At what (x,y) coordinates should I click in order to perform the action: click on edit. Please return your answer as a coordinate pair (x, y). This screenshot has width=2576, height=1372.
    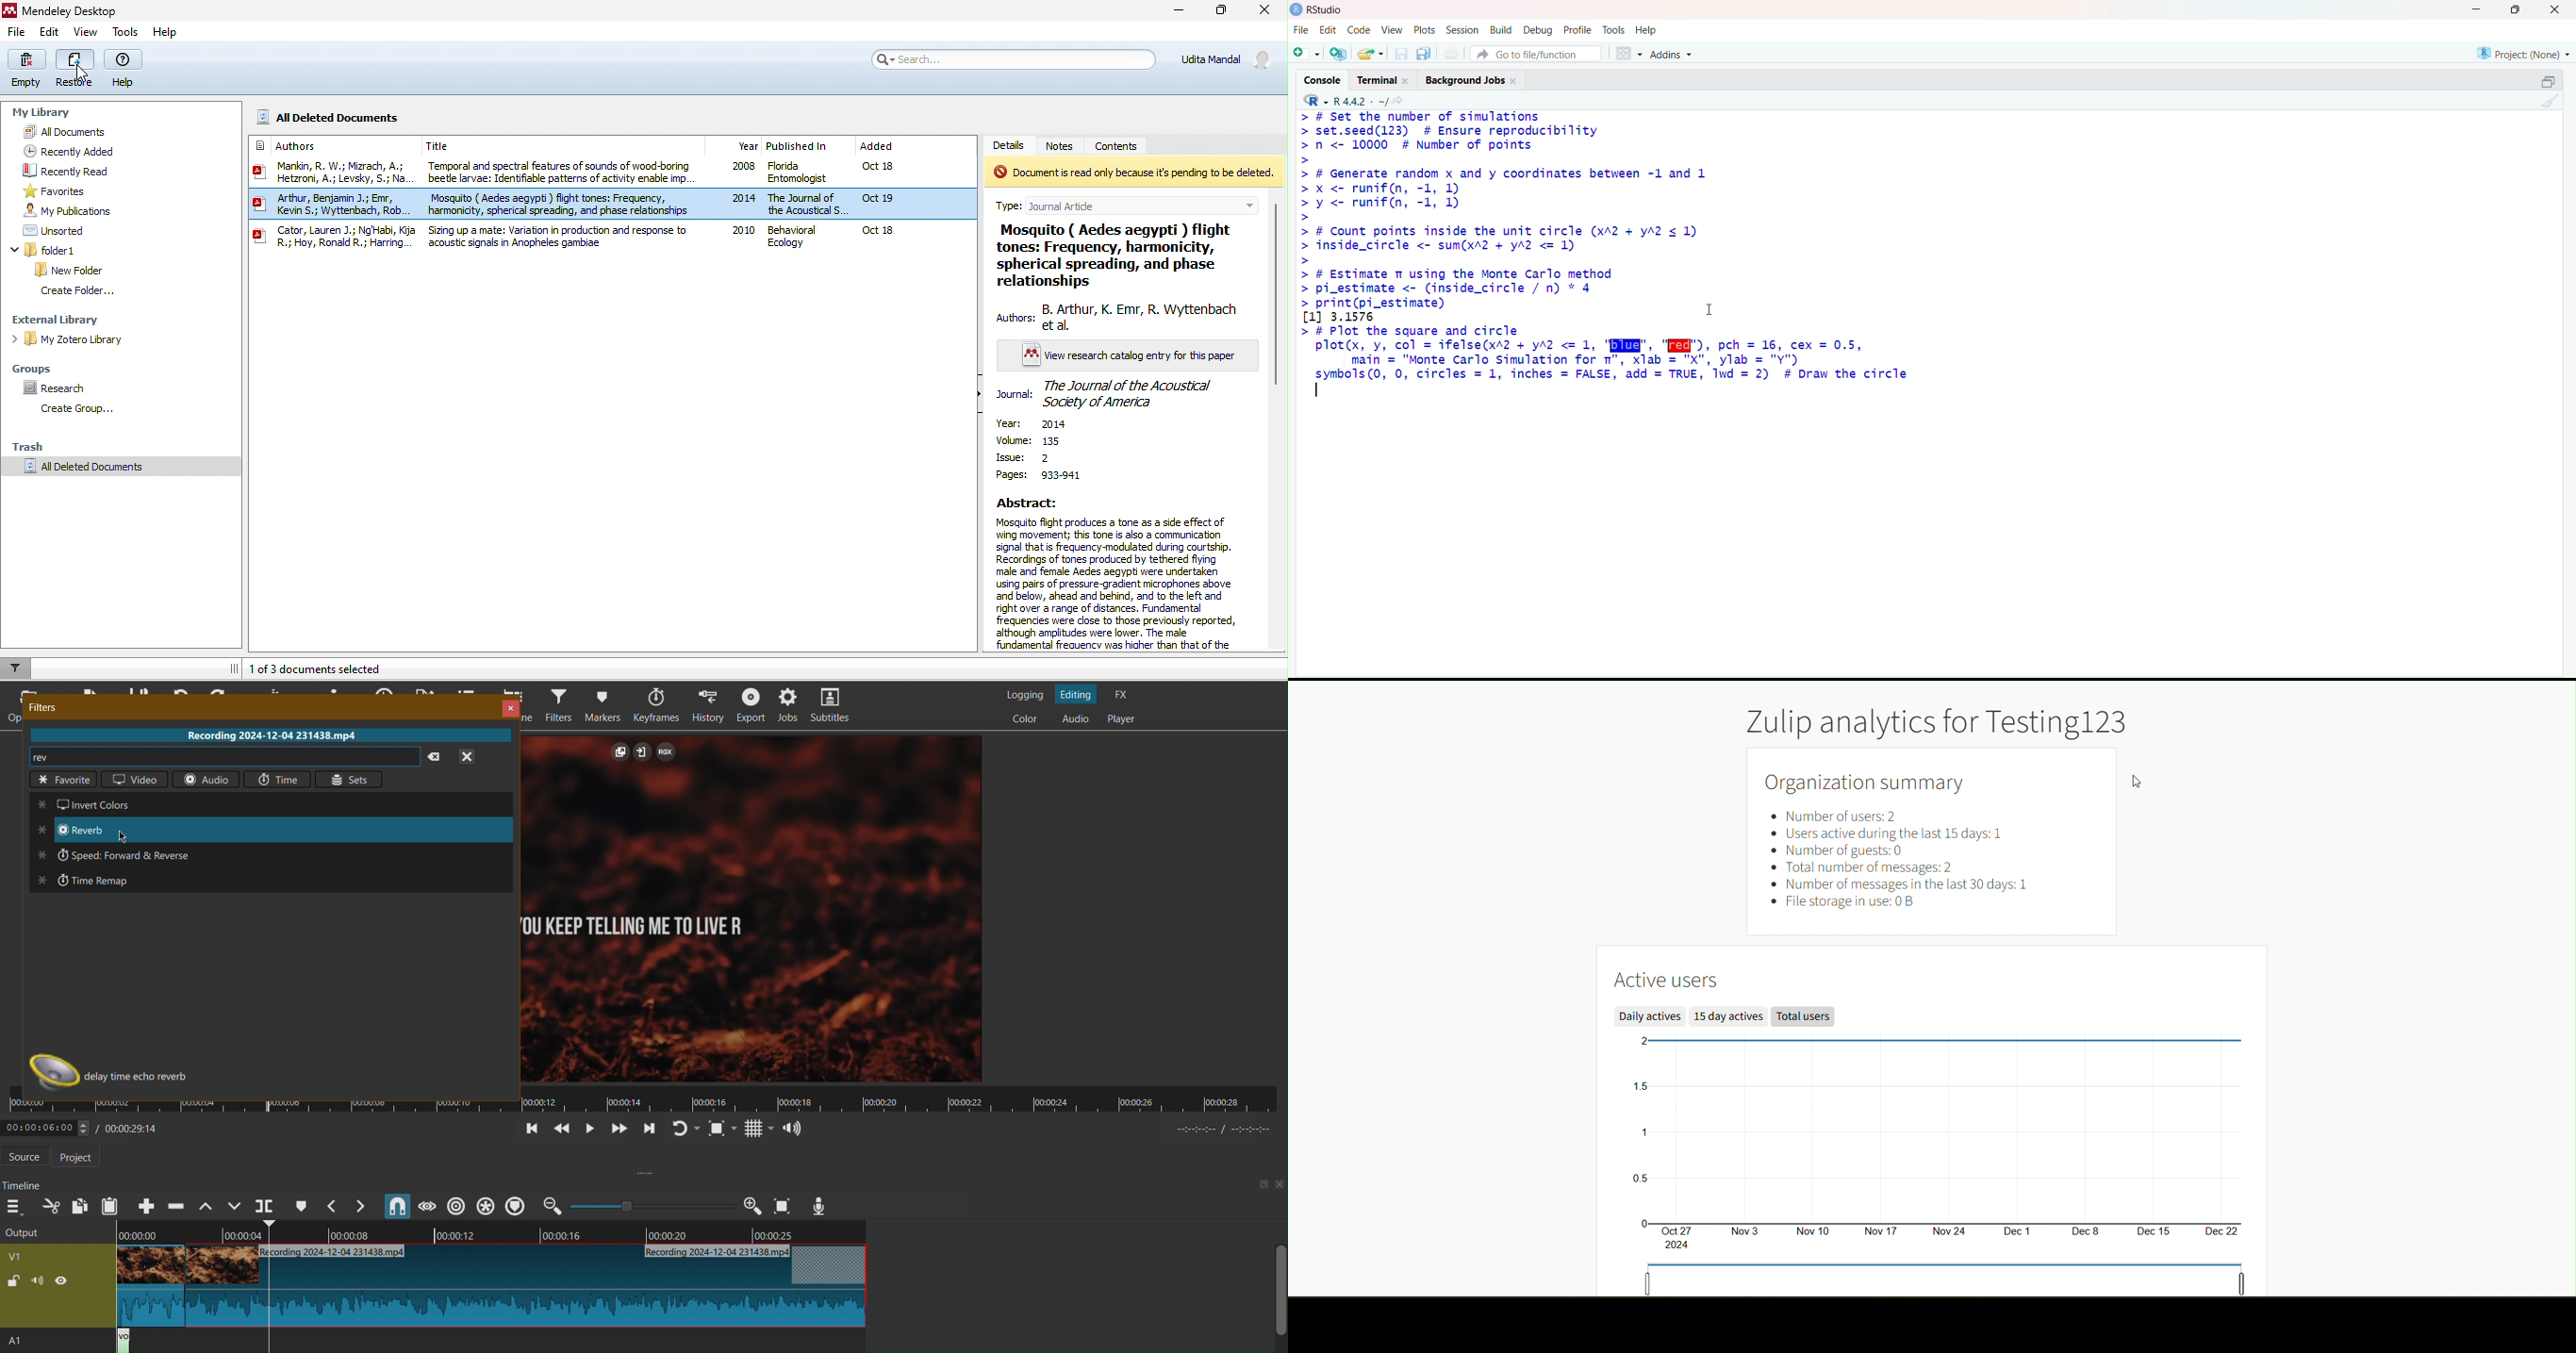
    Looking at the image, I should click on (50, 33).